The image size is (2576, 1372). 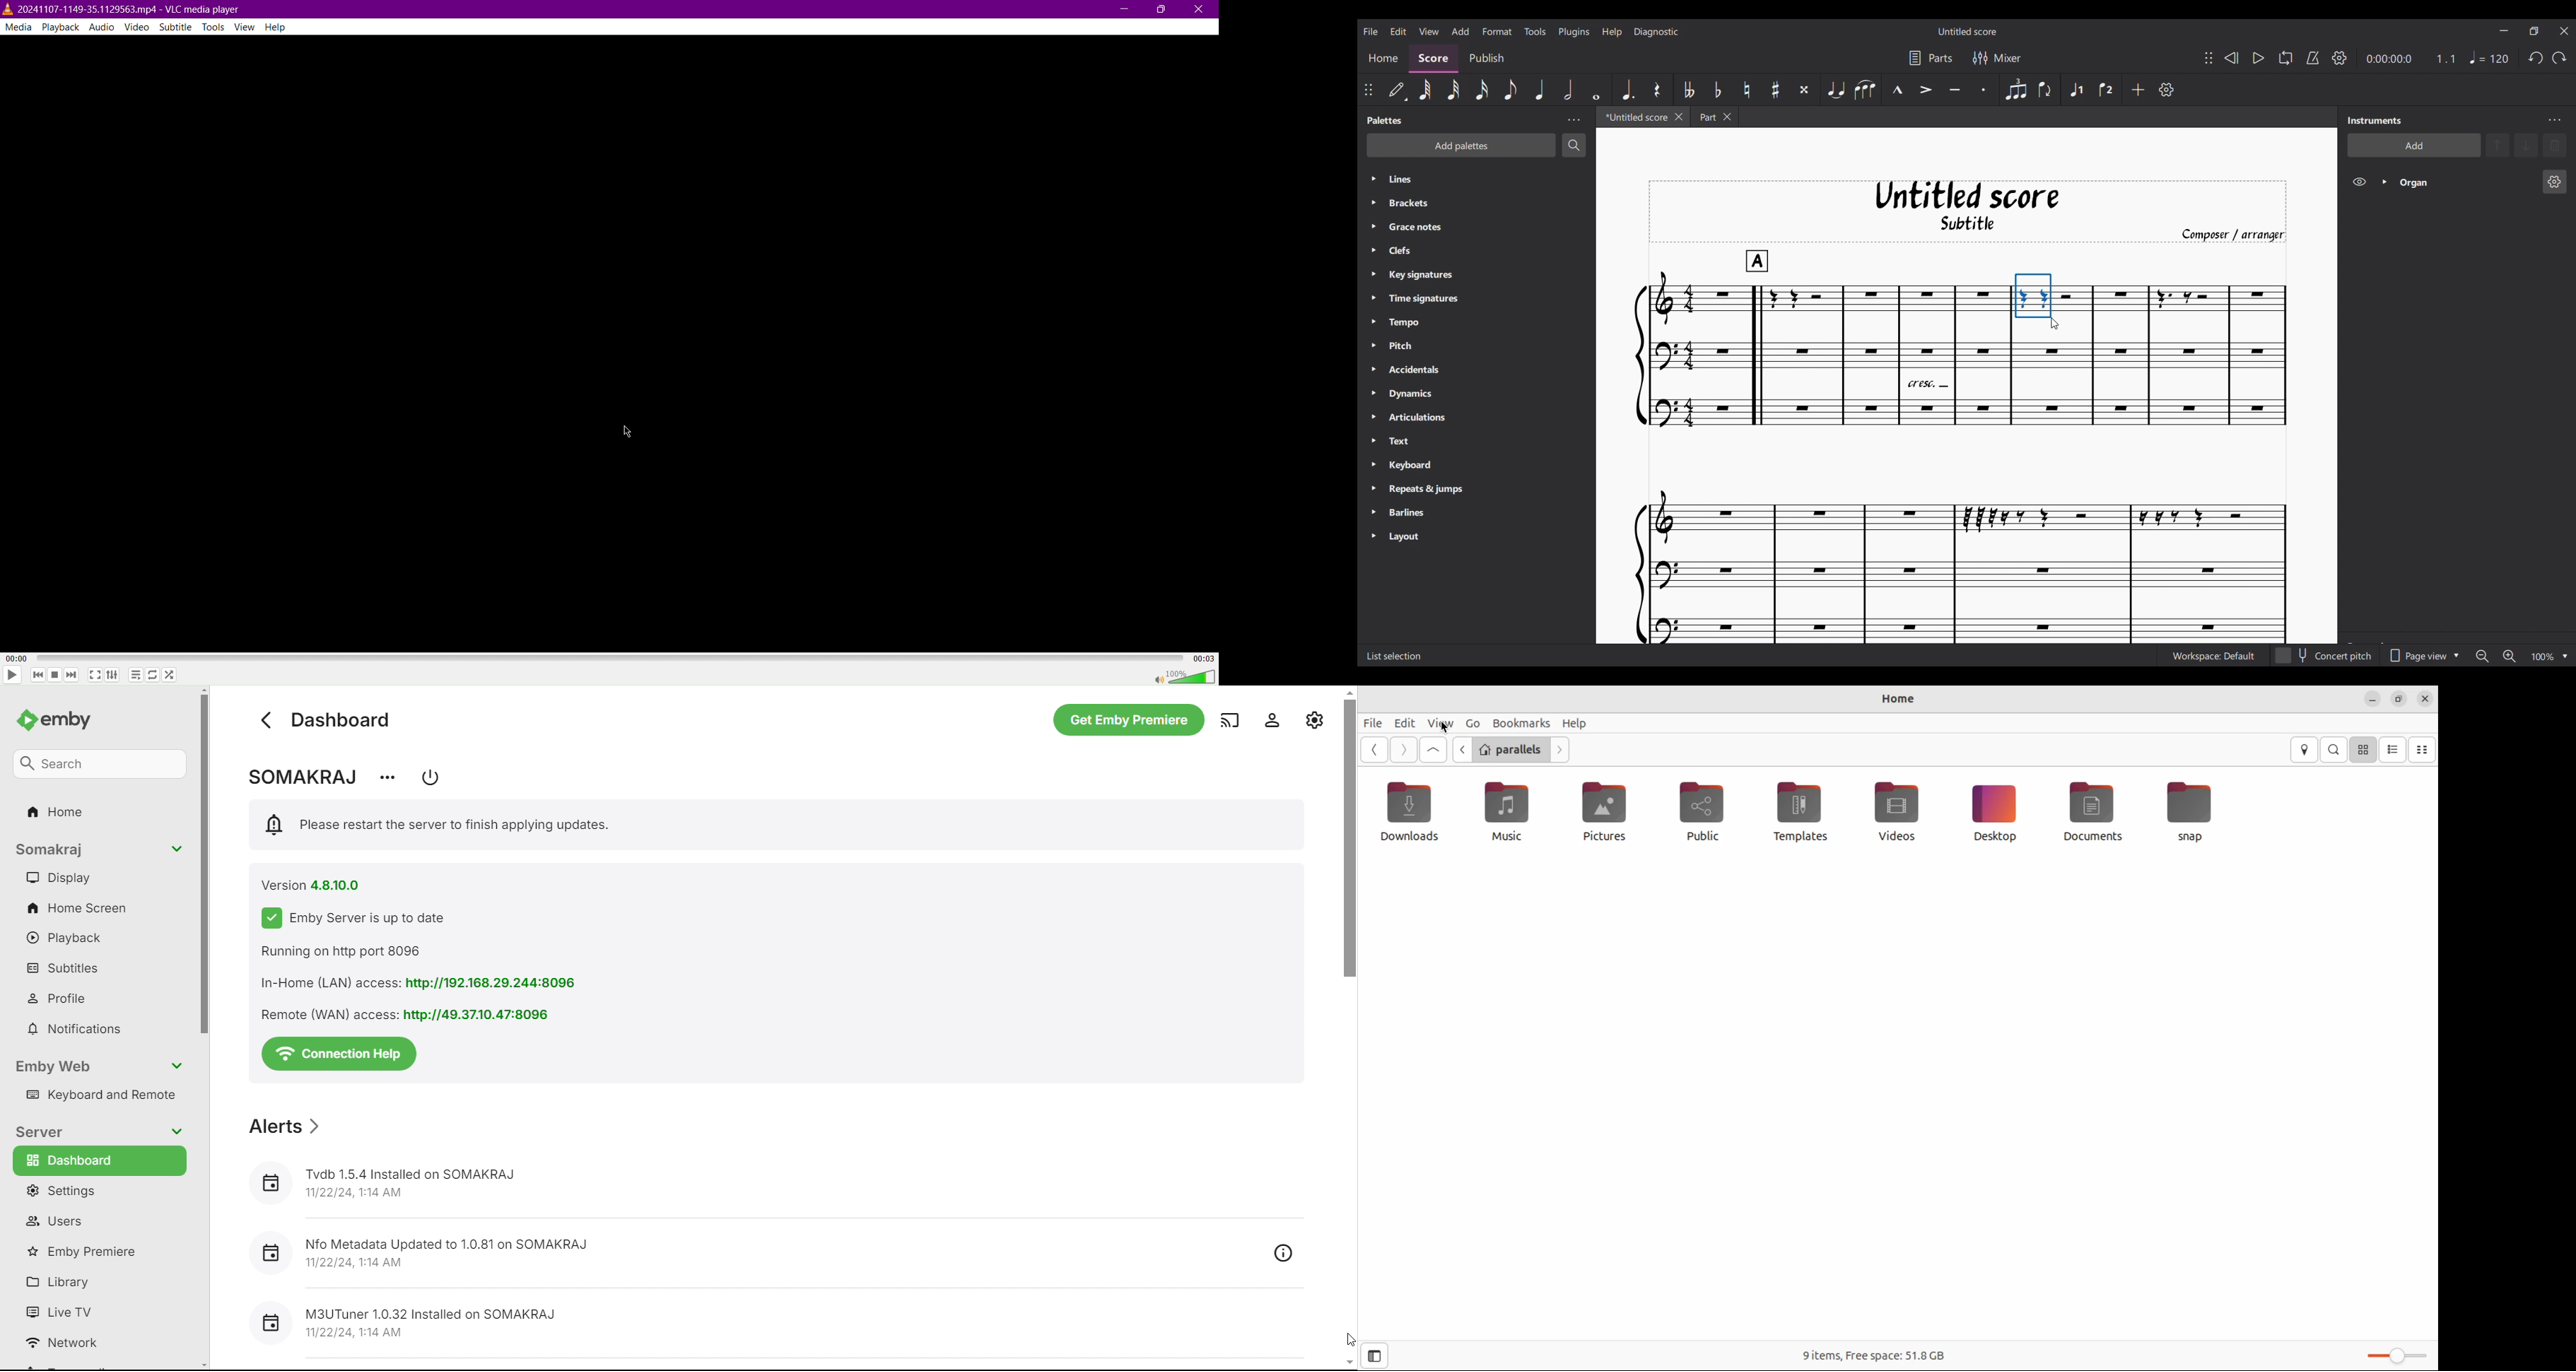 What do you see at coordinates (113, 675) in the screenshot?
I see `Extended Settings` at bounding box center [113, 675].